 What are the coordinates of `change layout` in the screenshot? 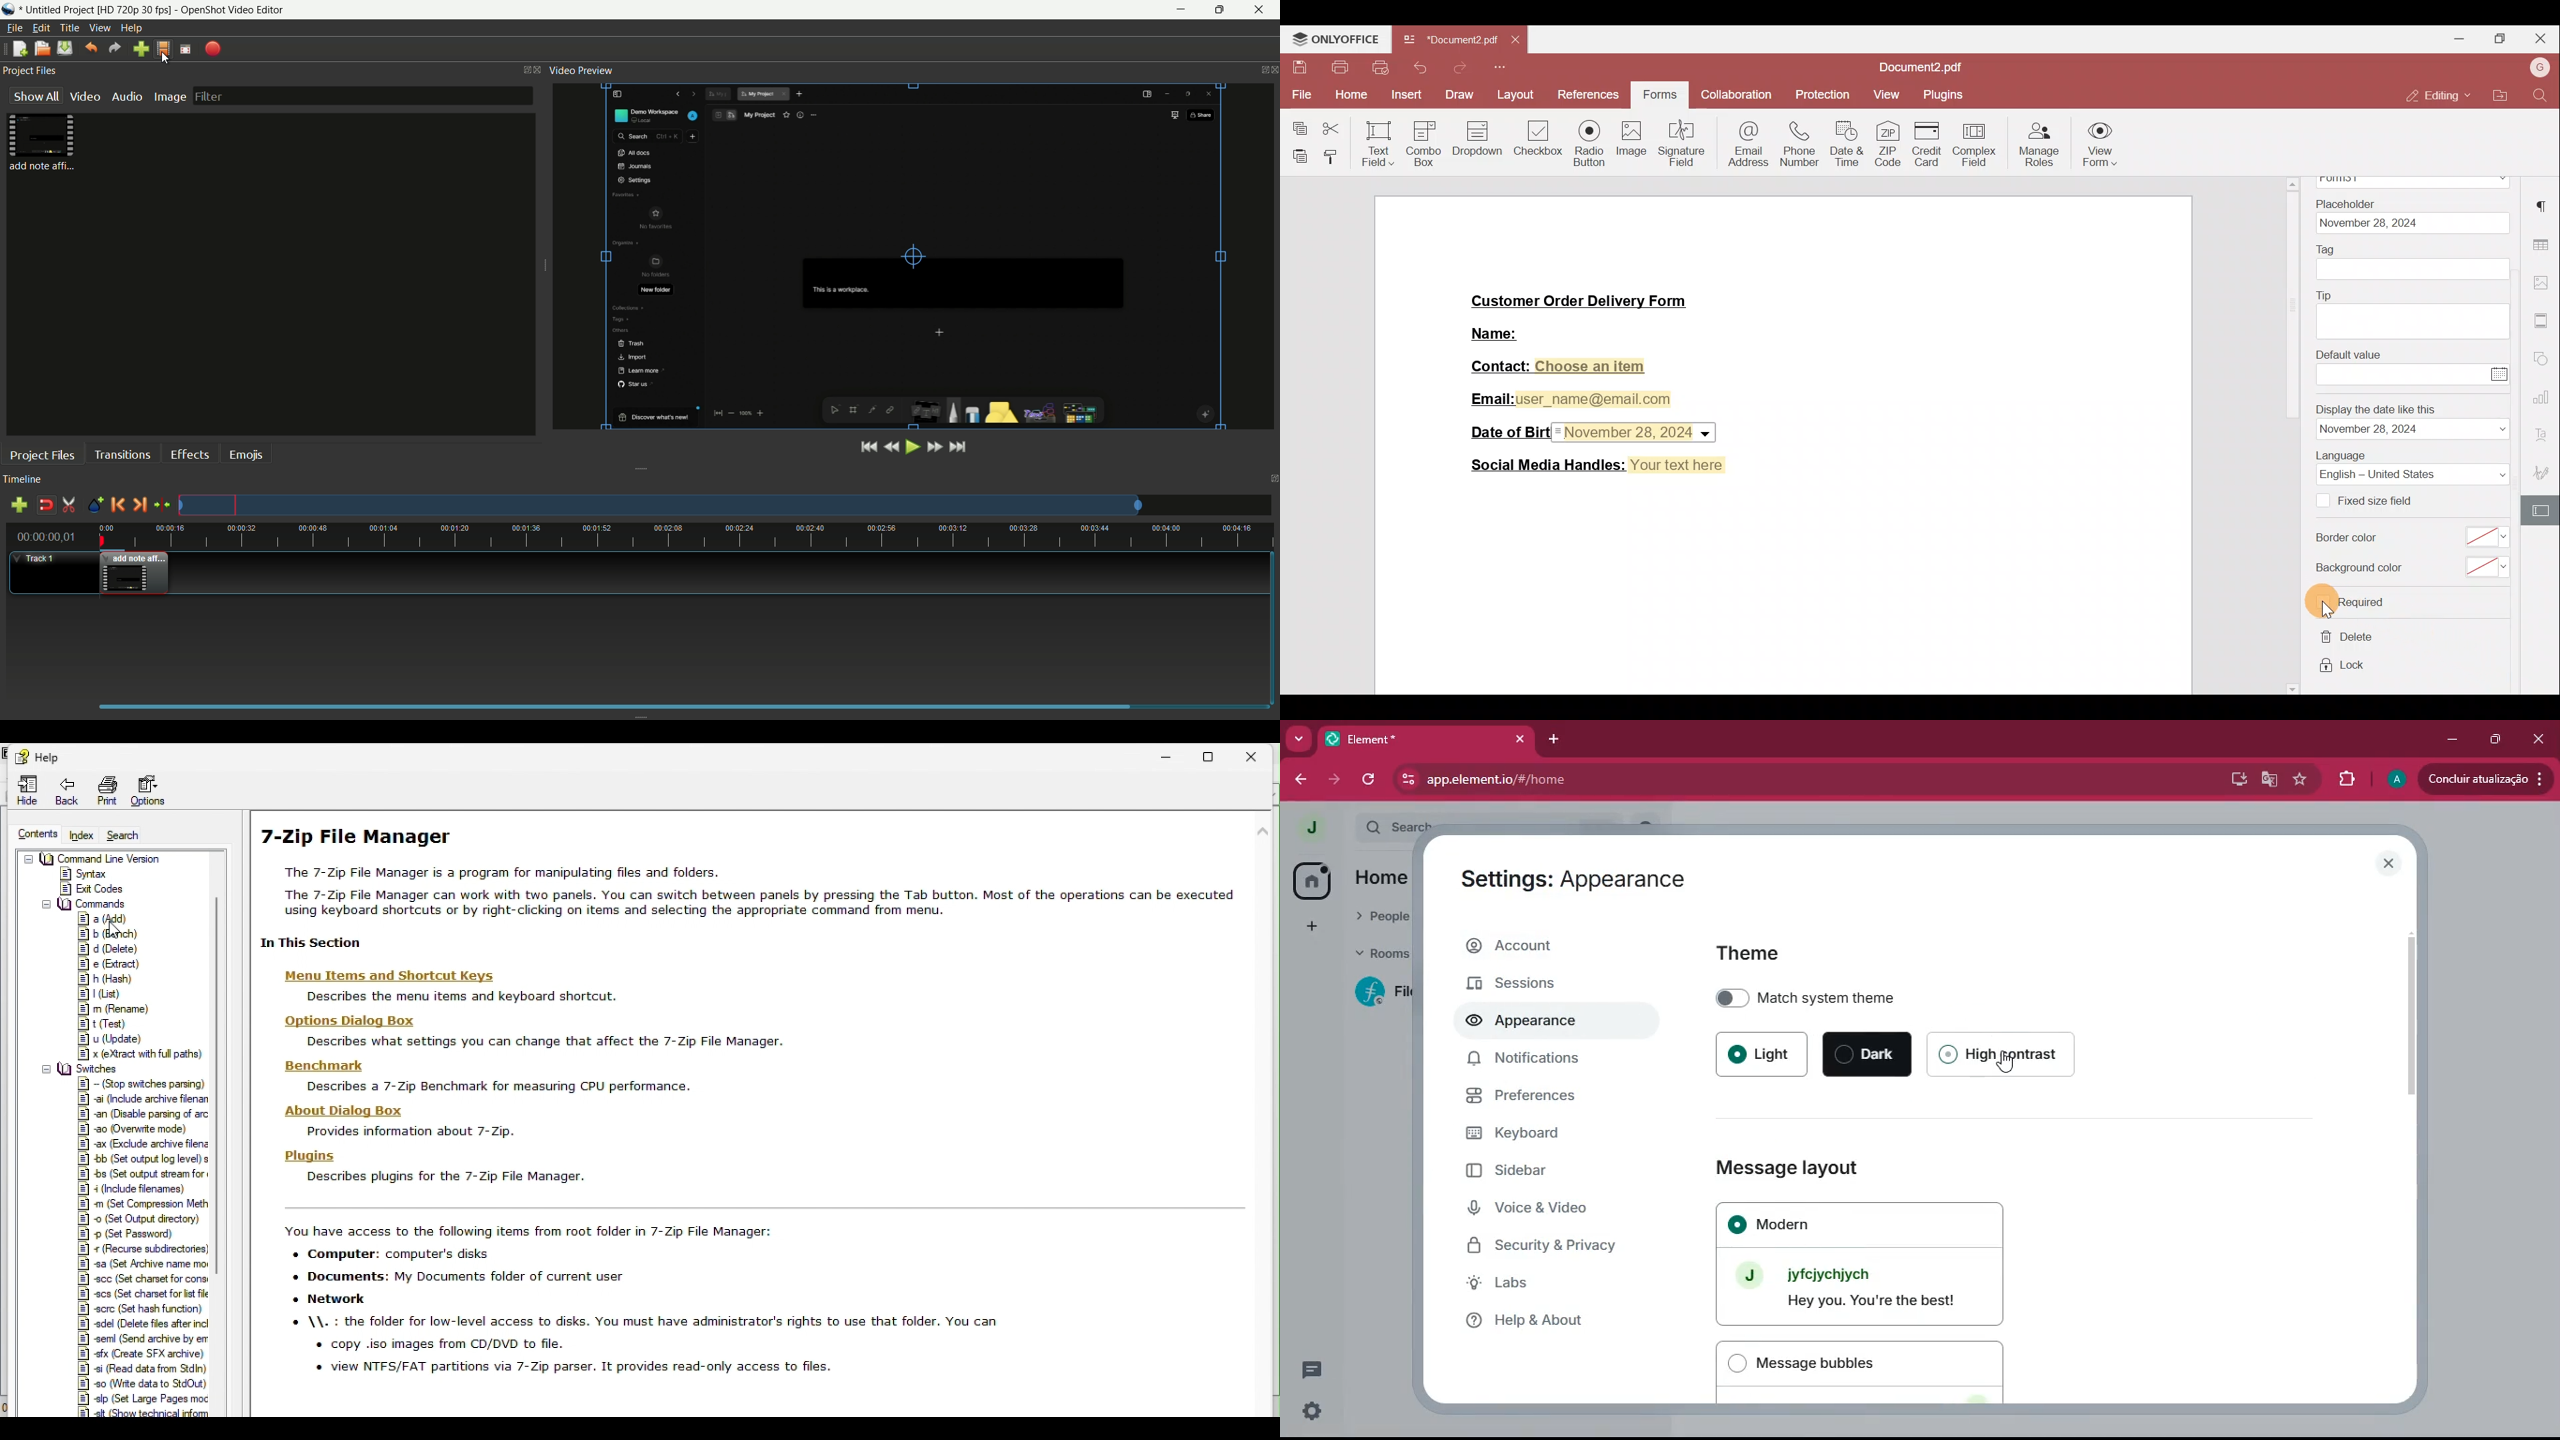 It's located at (523, 69).